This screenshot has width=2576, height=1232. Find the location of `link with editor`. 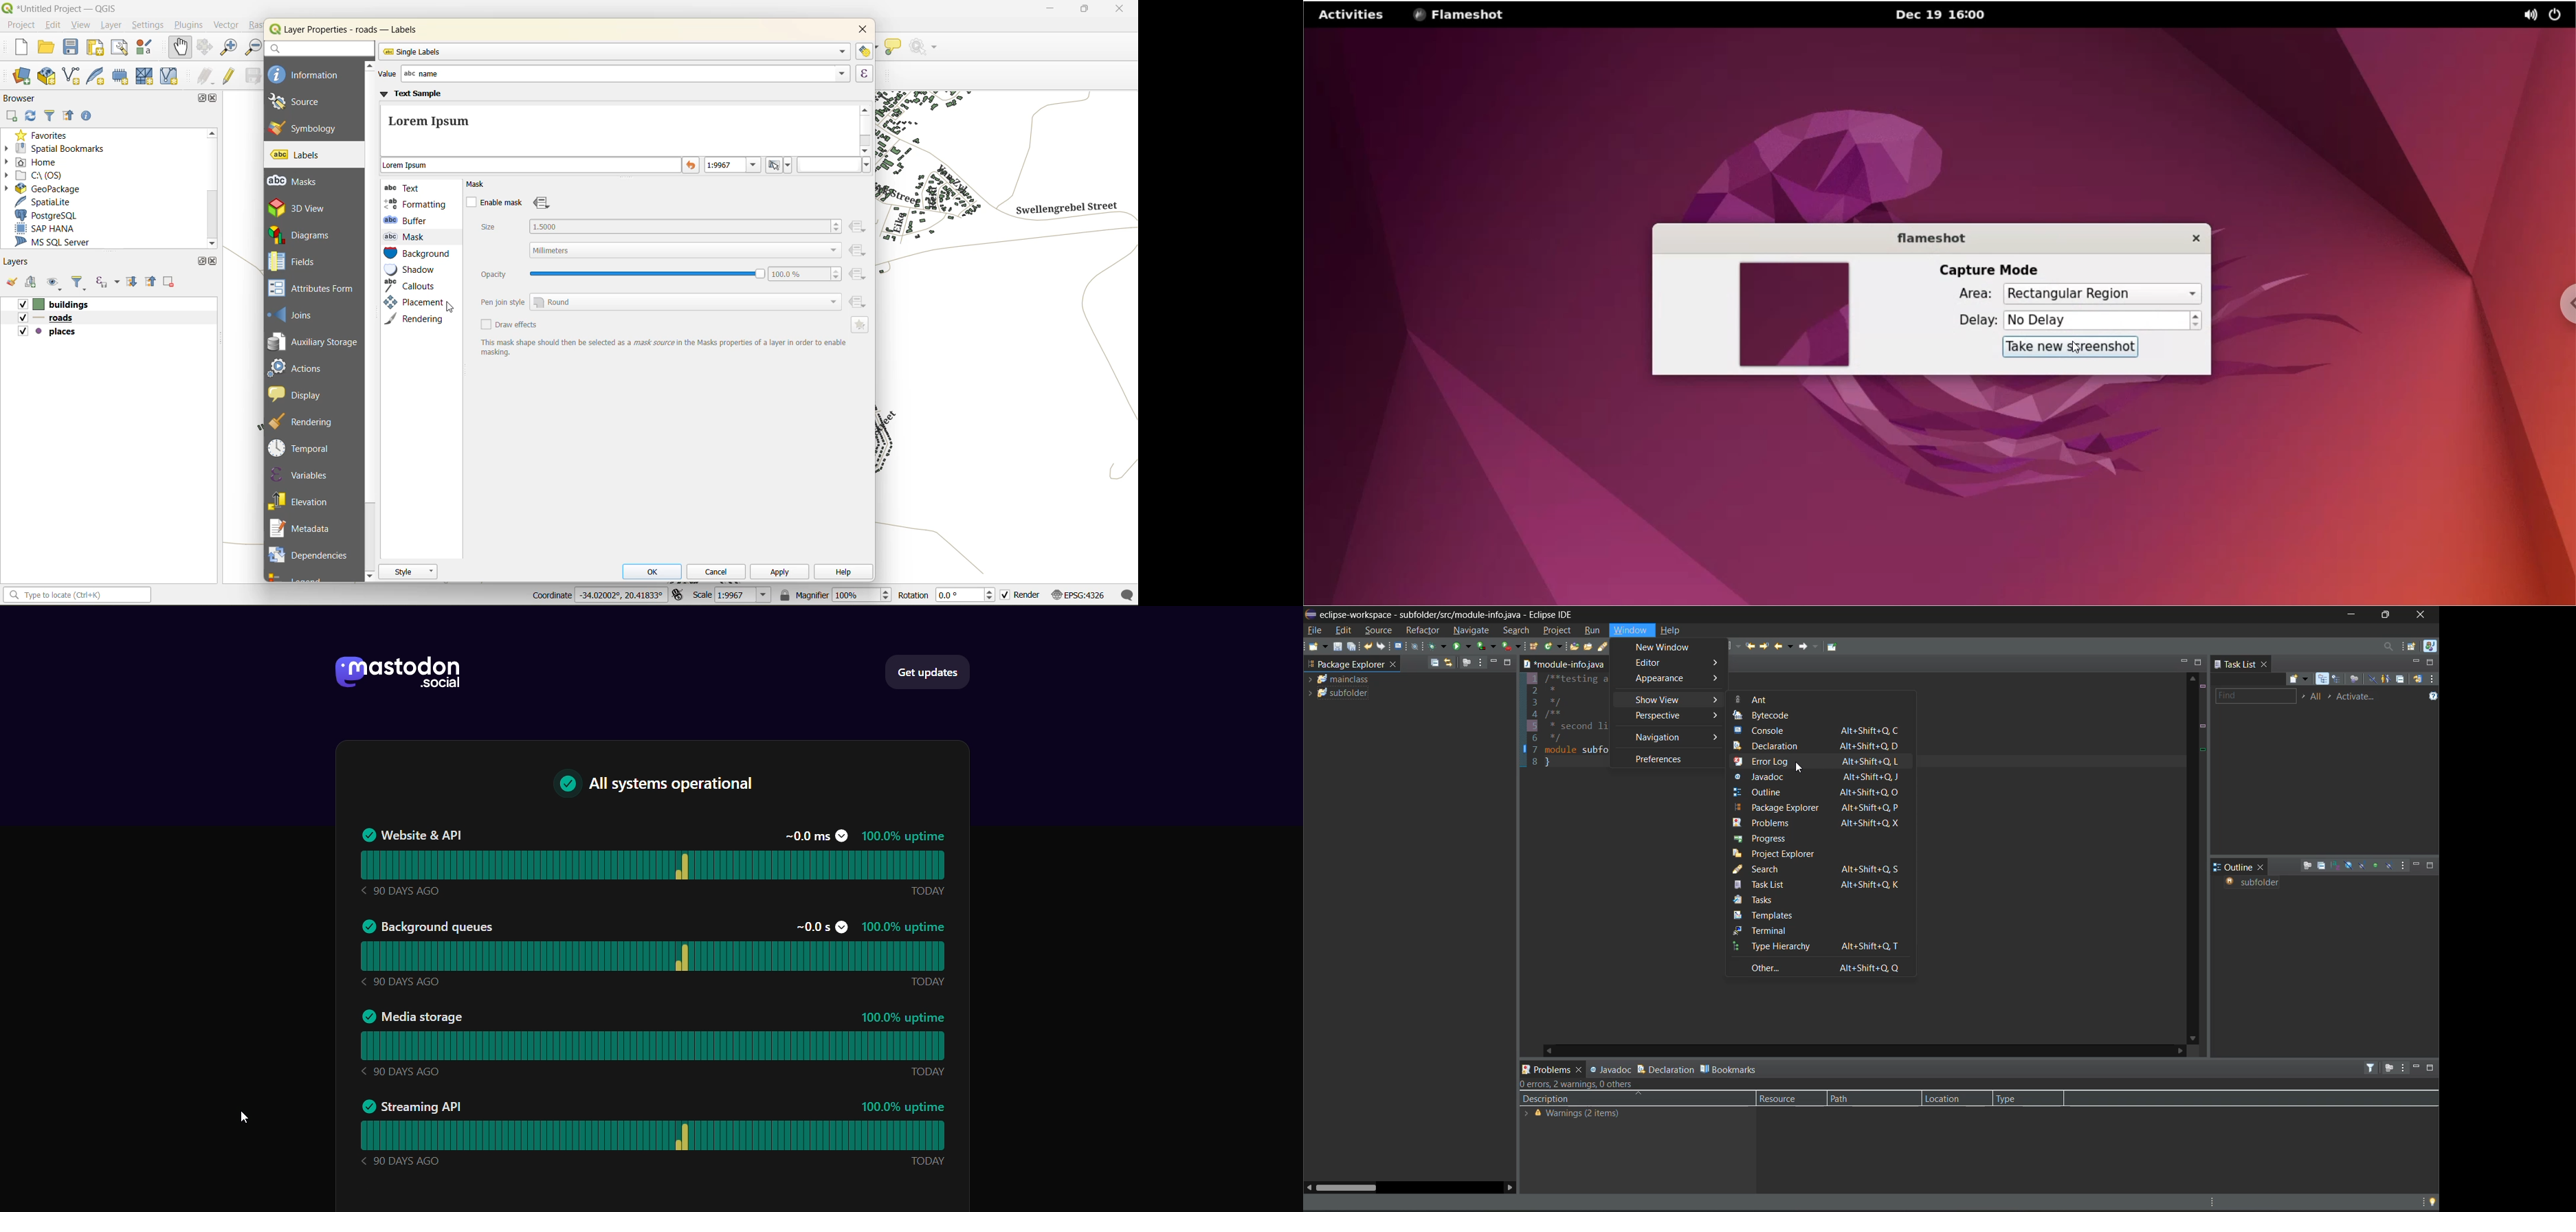

link with editor is located at coordinates (1449, 663).